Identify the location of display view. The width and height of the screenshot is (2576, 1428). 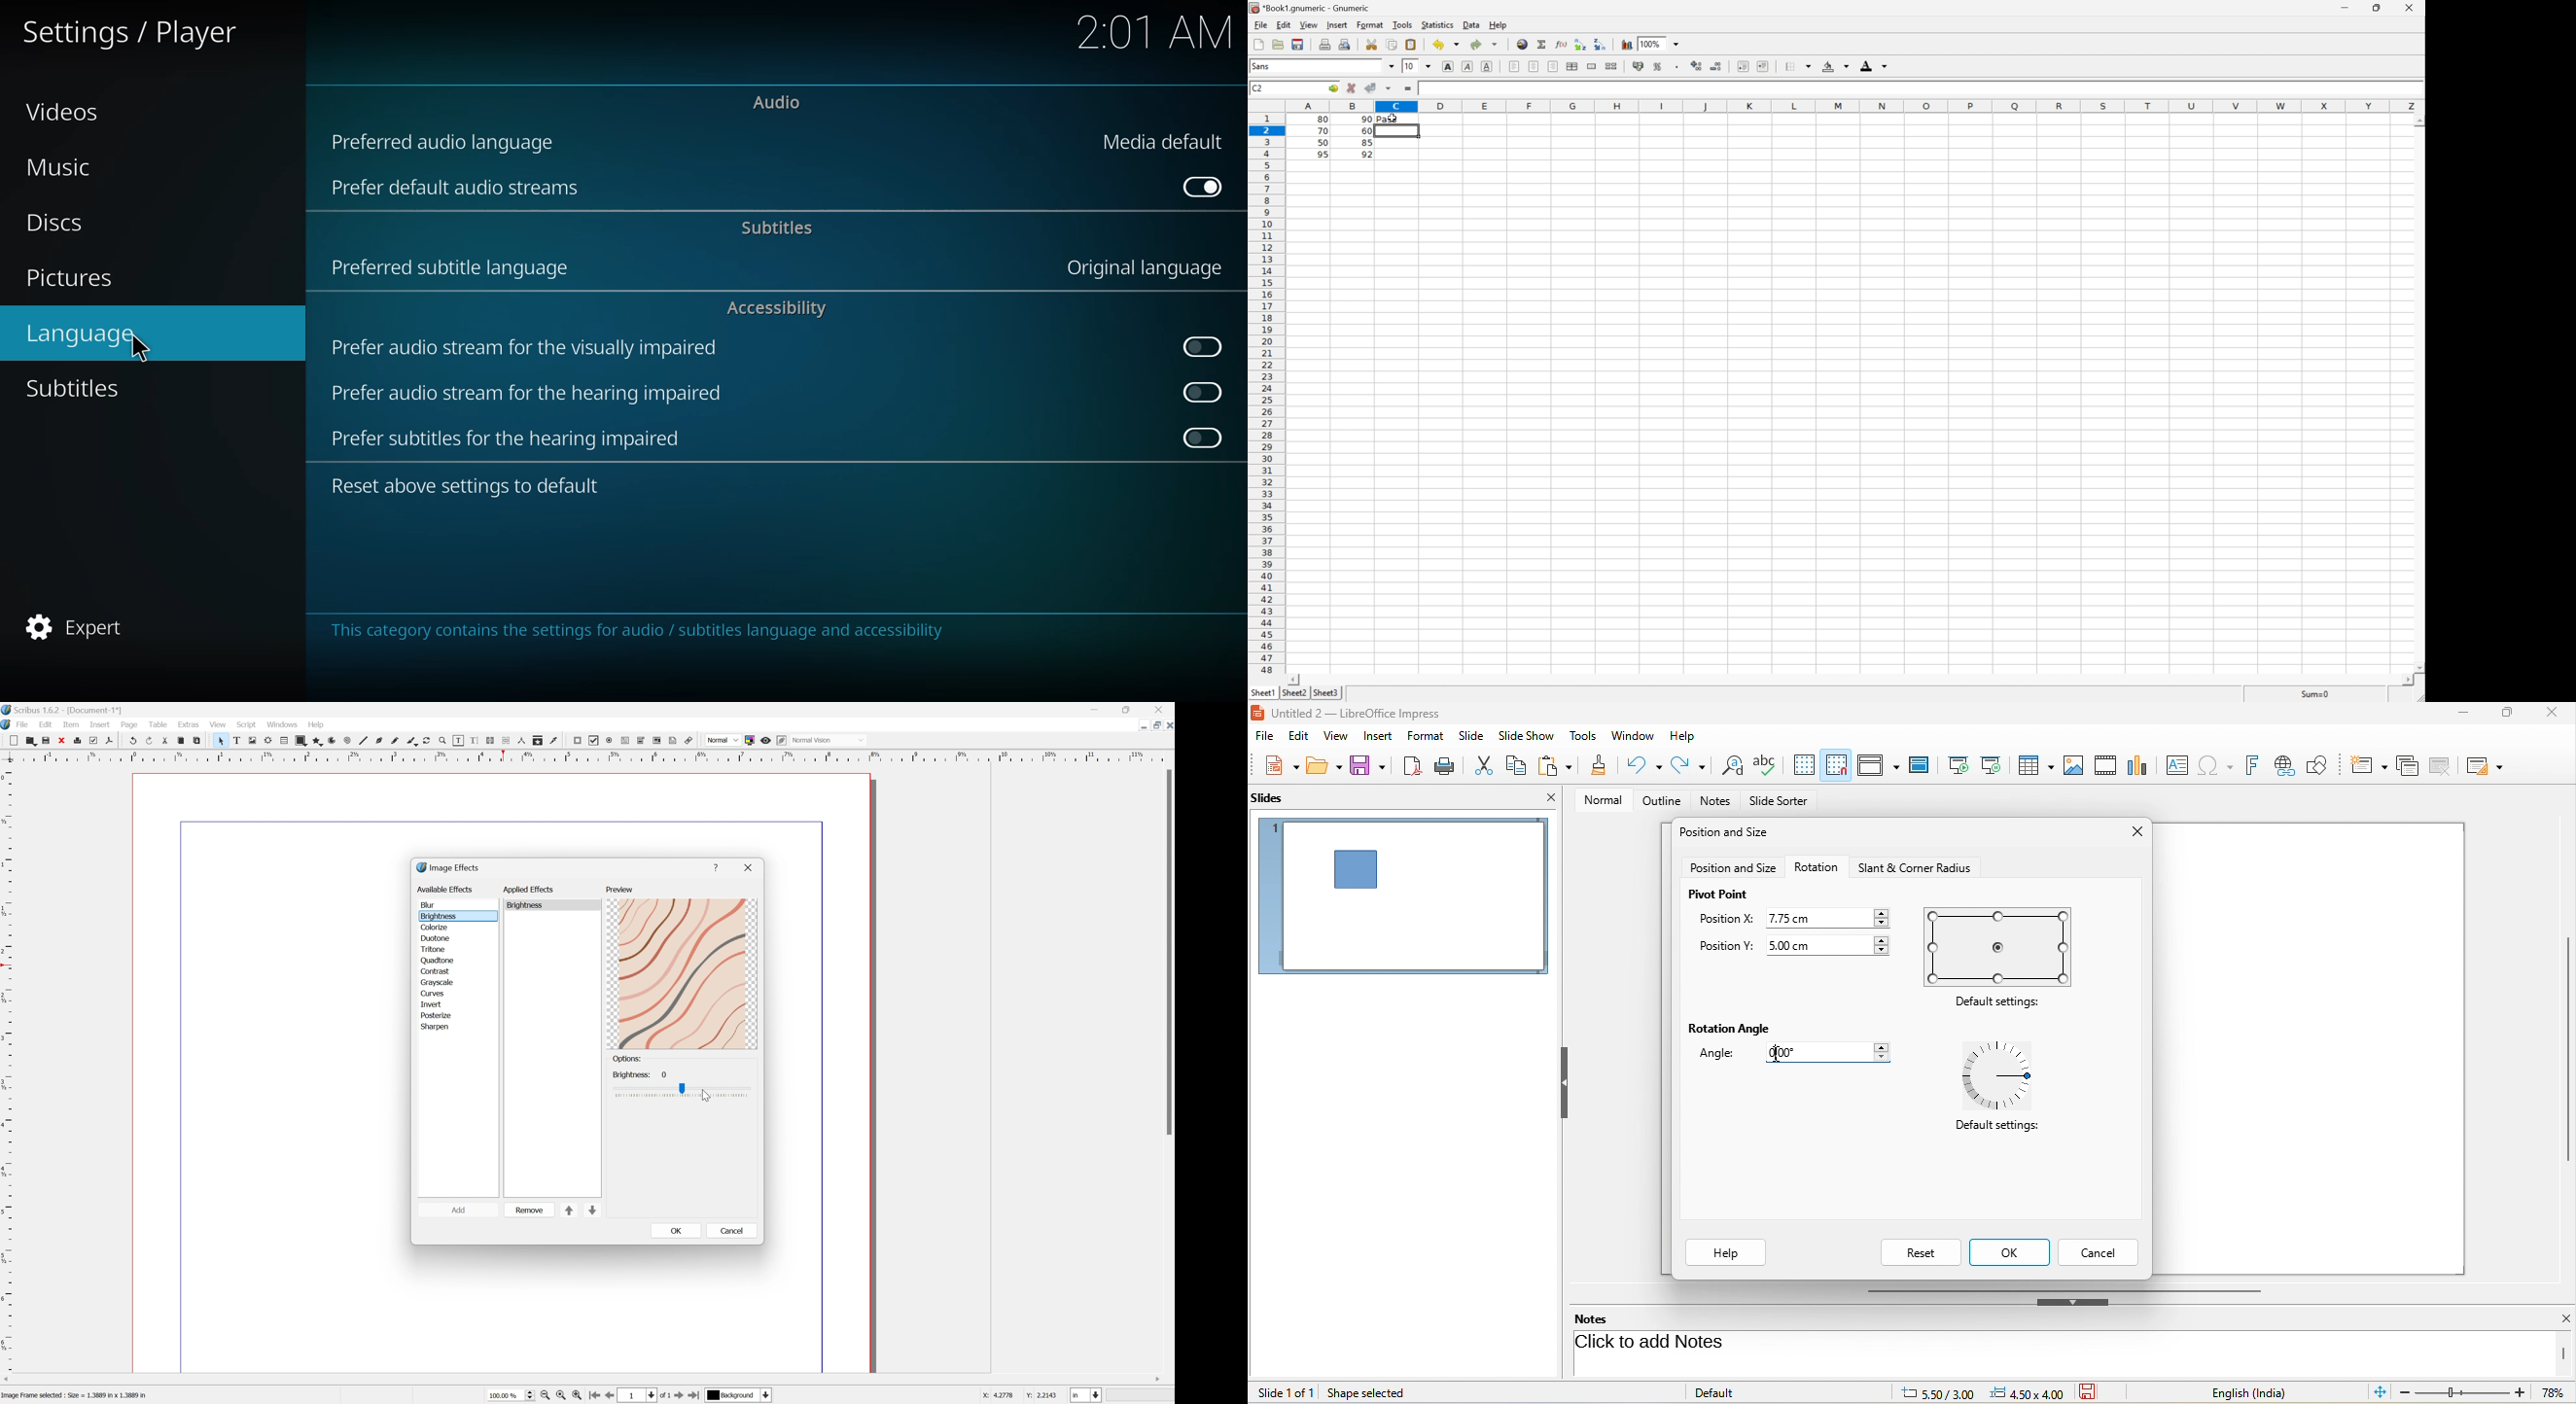
(1878, 764).